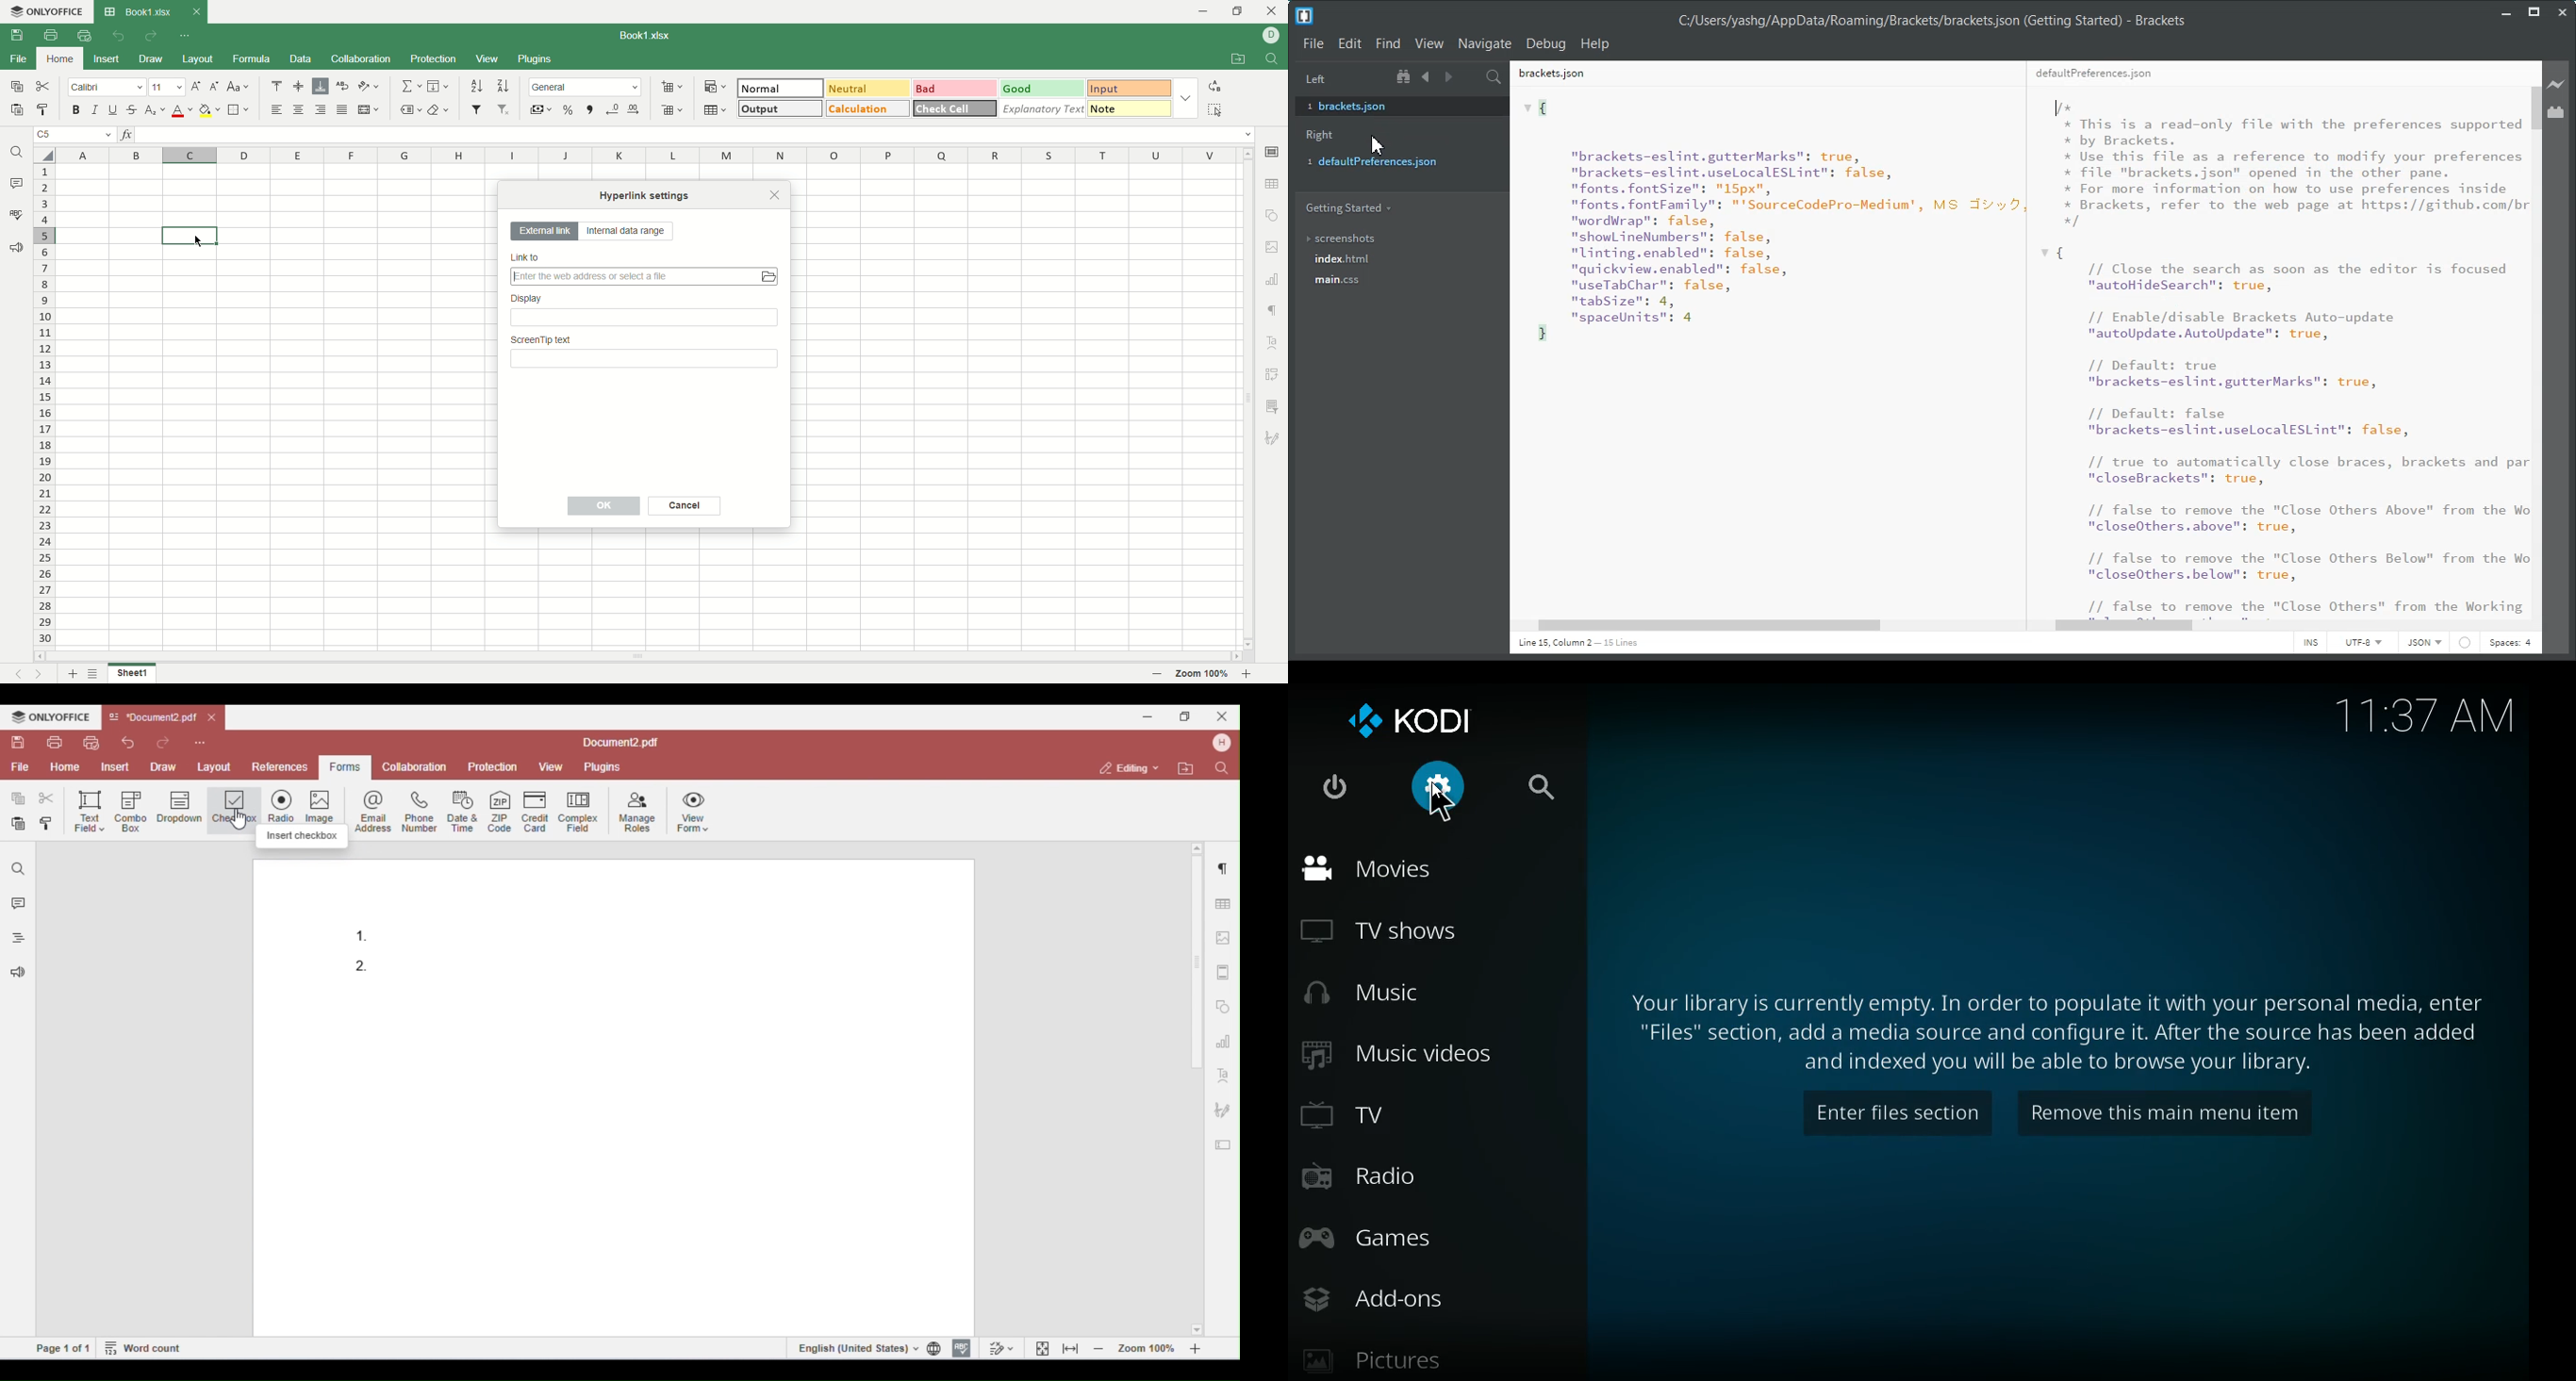 The height and width of the screenshot is (1400, 2576). Describe the element at coordinates (2274, 73) in the screenshot. I see `defaultpreferences.json File` at that location.